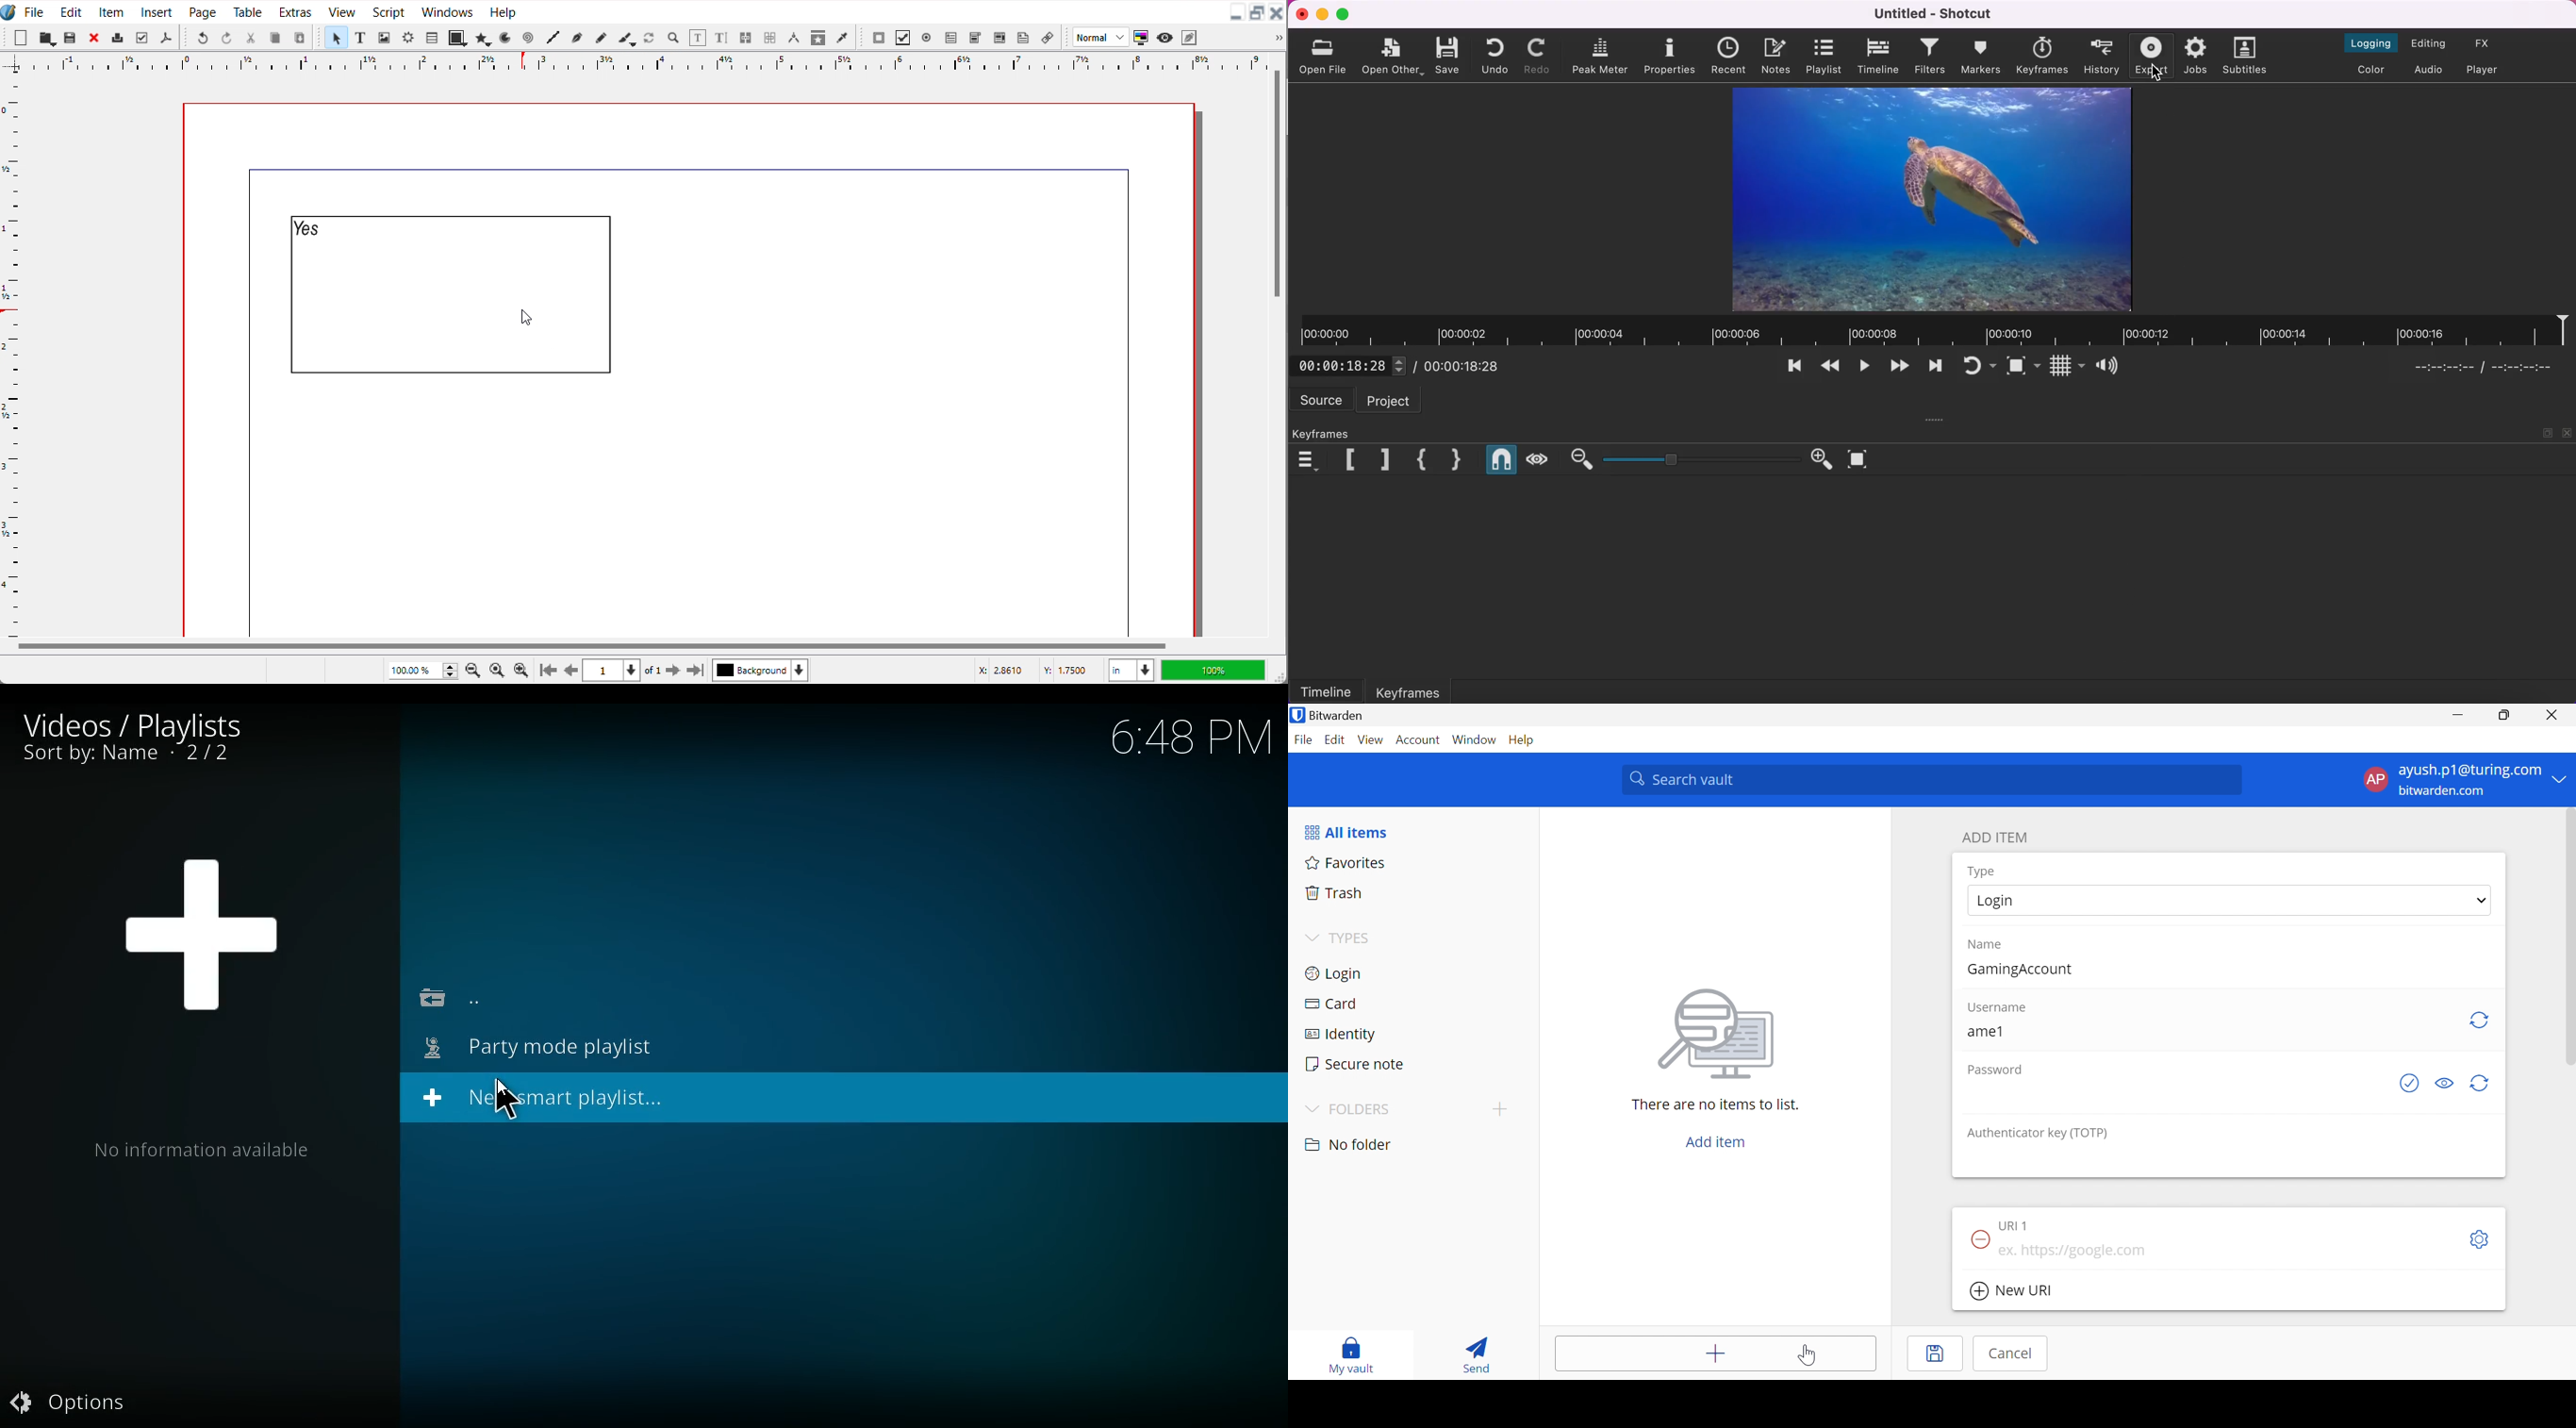 Image resolution: width=2576 pixels, height=1428 pixels. Describe the element at coordinates (2156, 74) in the screenshot. I see `cursor` at that location.